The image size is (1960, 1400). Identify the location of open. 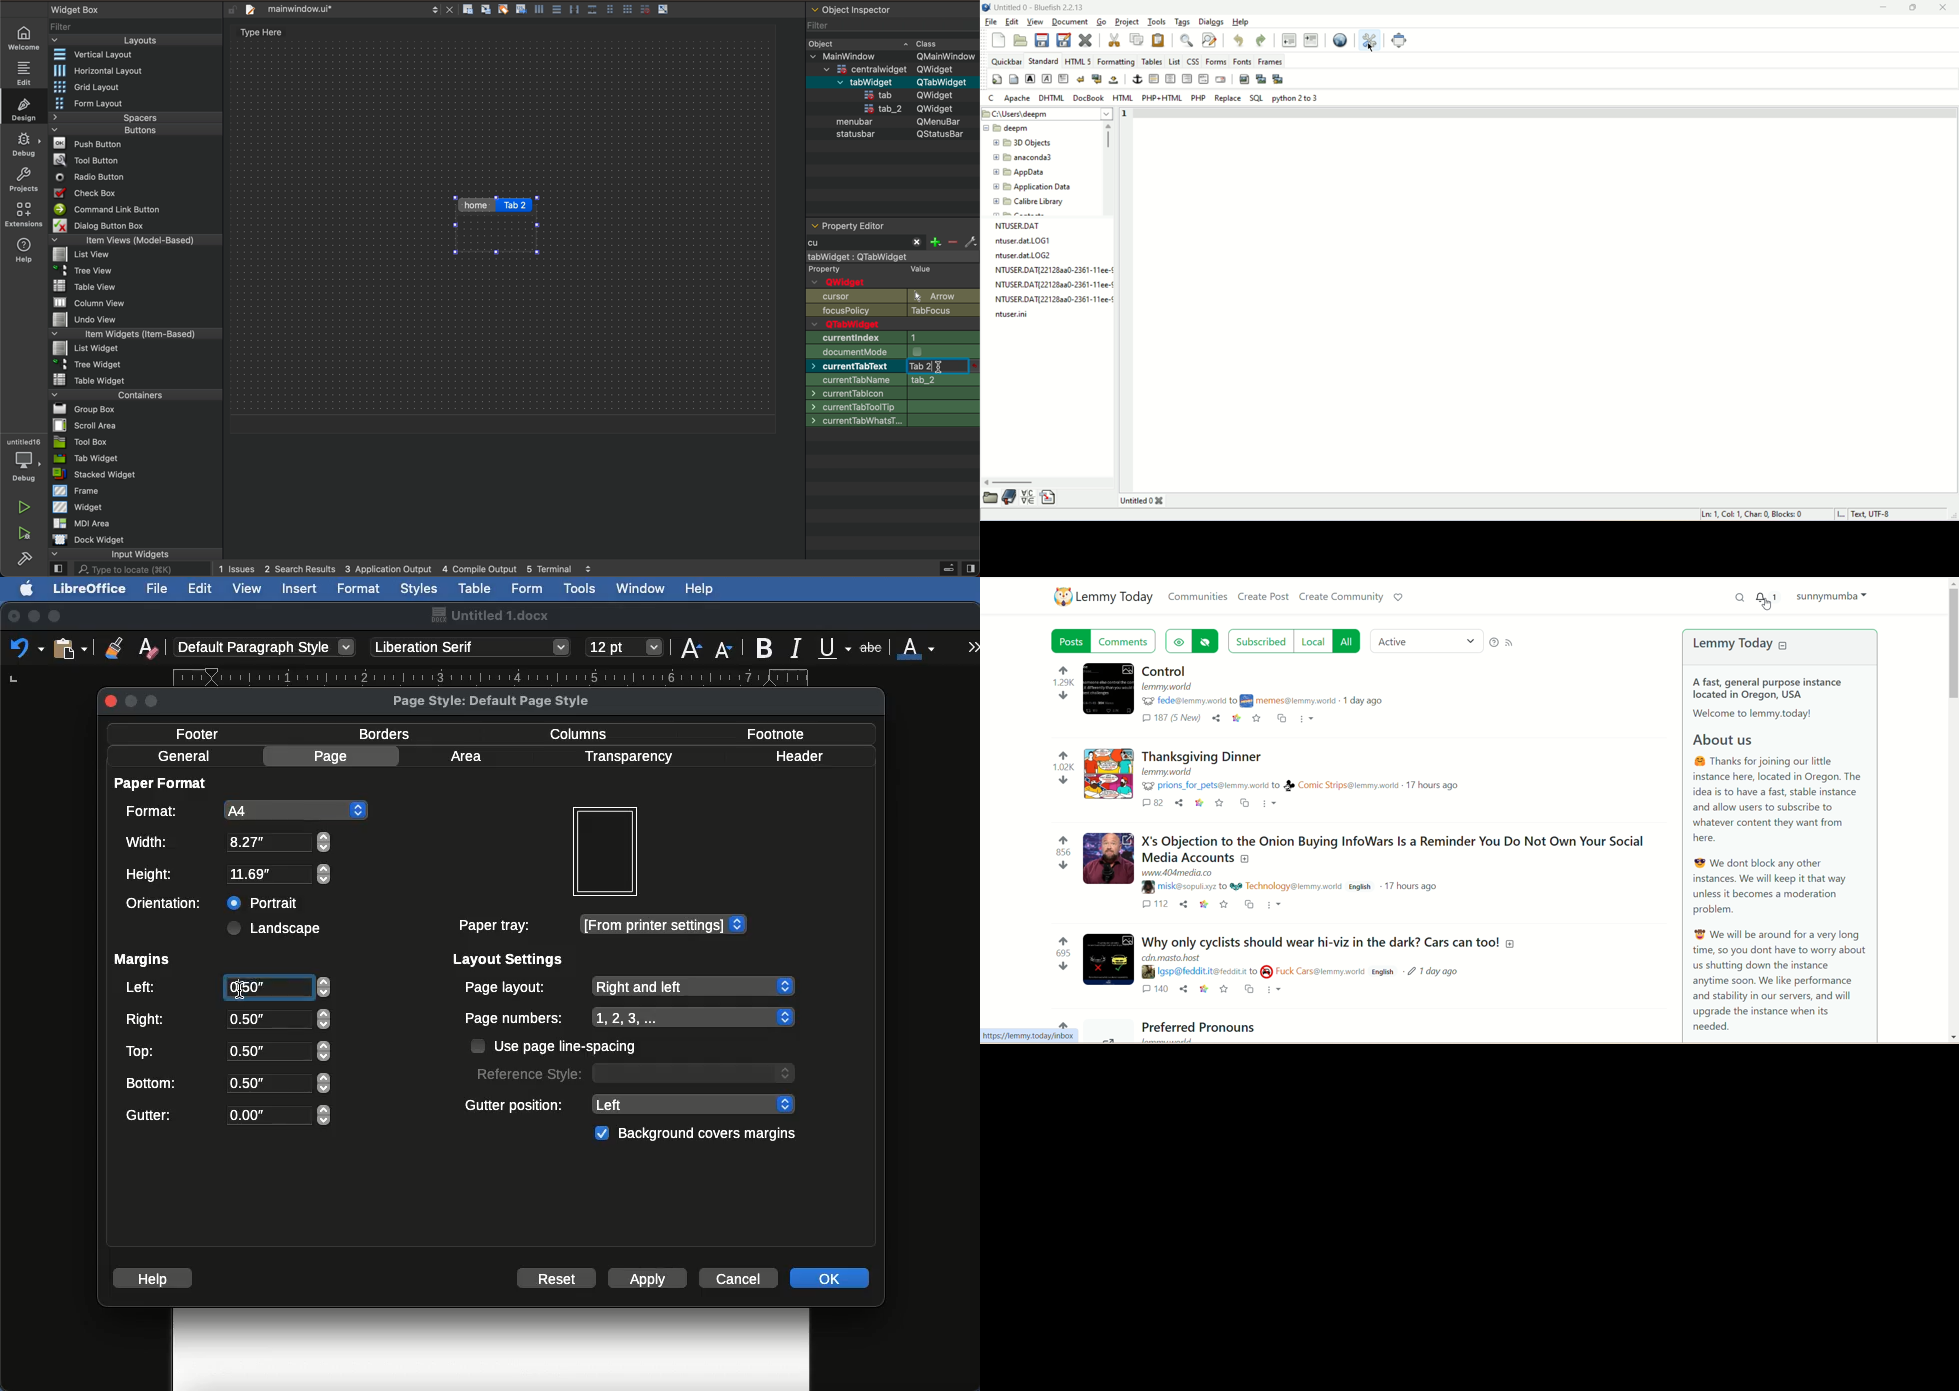
(1020, 40).